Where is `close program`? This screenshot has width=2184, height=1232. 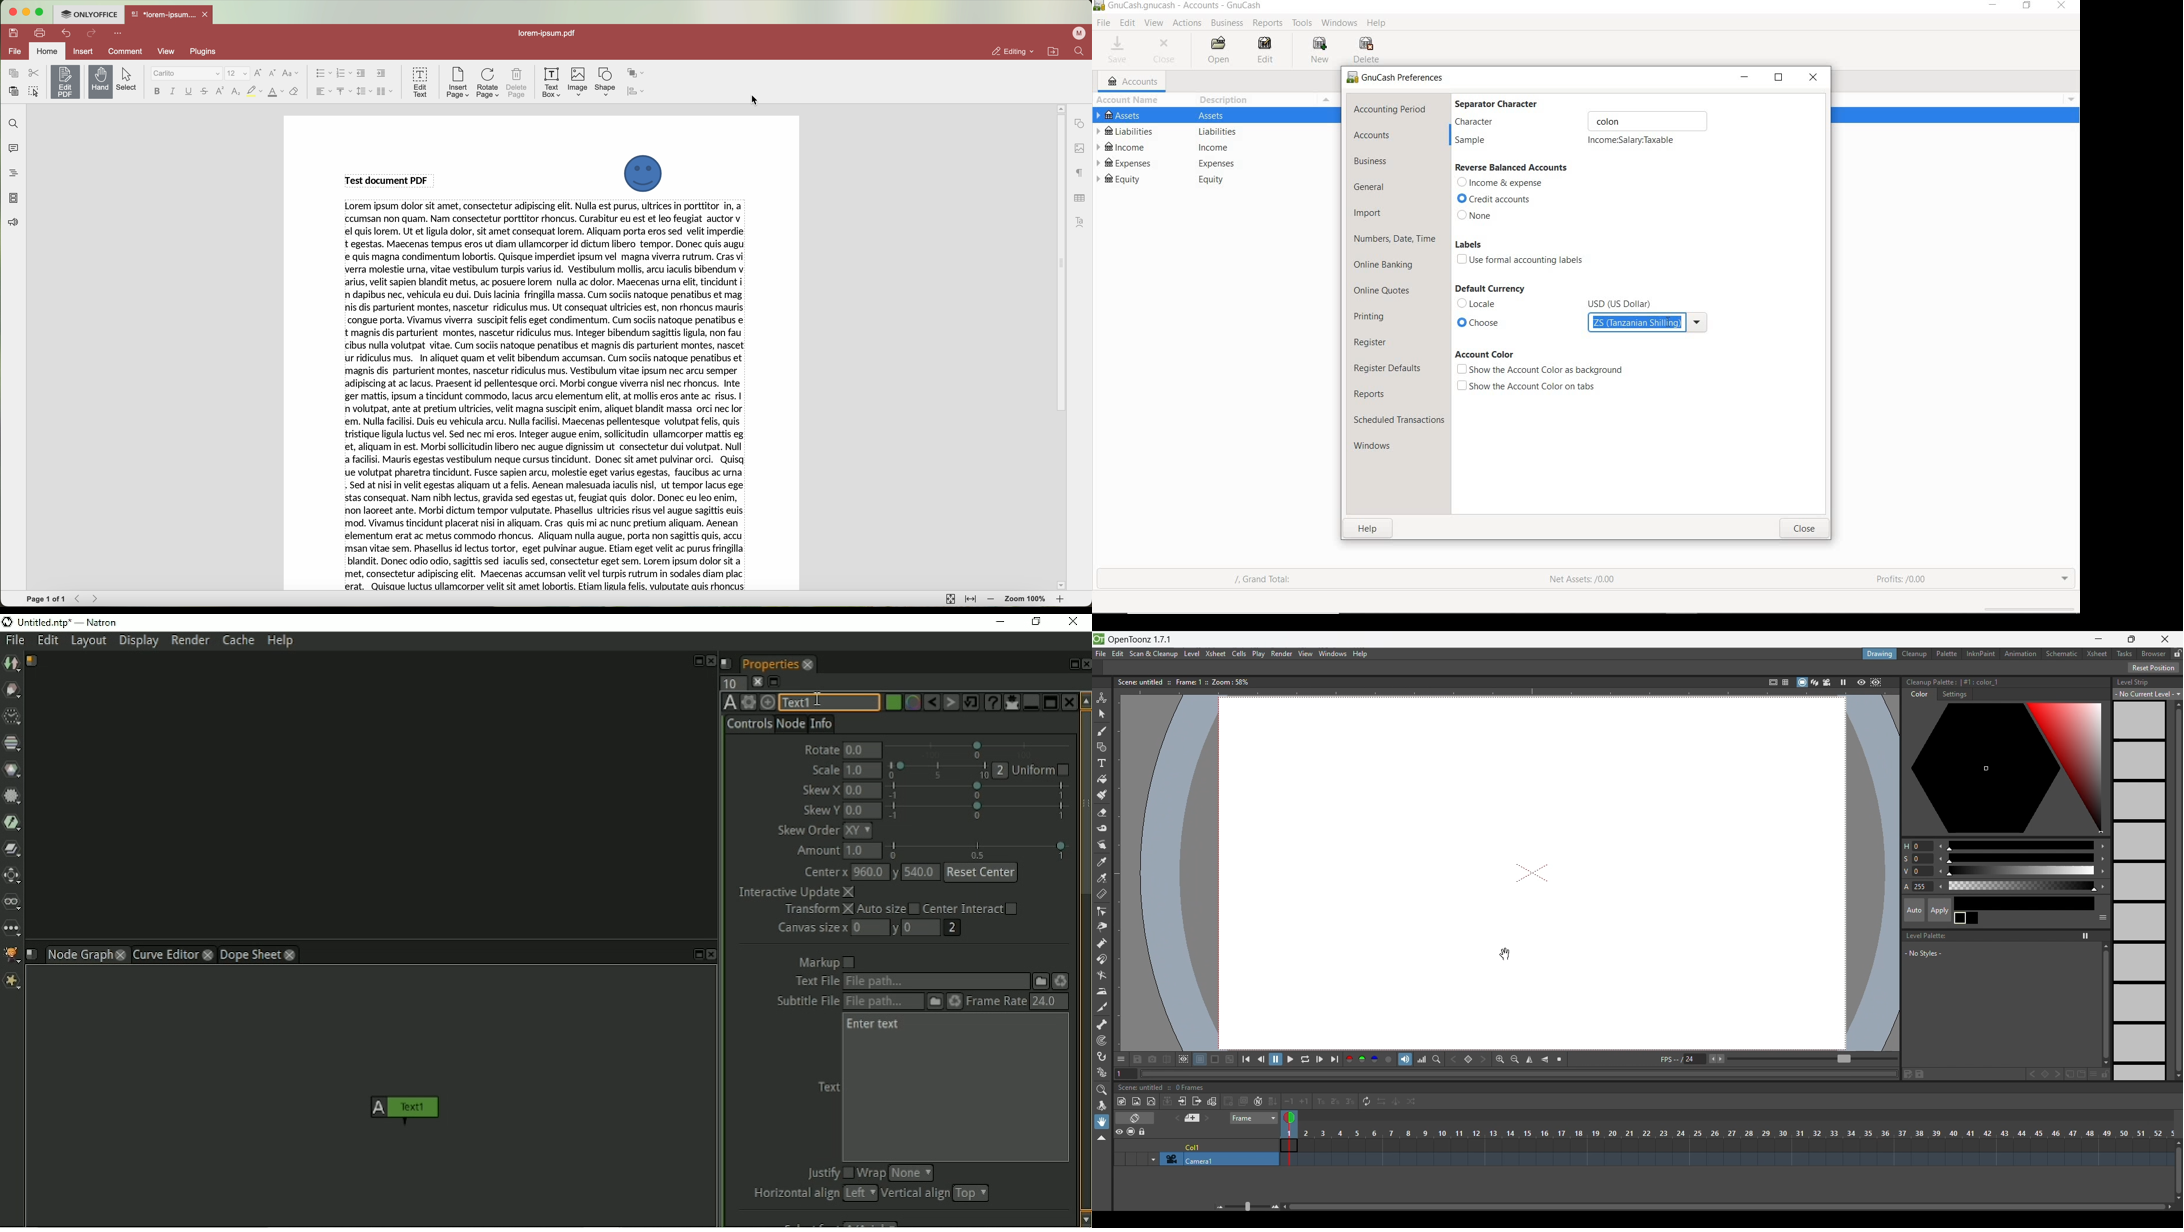 close program is located at coordinates (13, 12).